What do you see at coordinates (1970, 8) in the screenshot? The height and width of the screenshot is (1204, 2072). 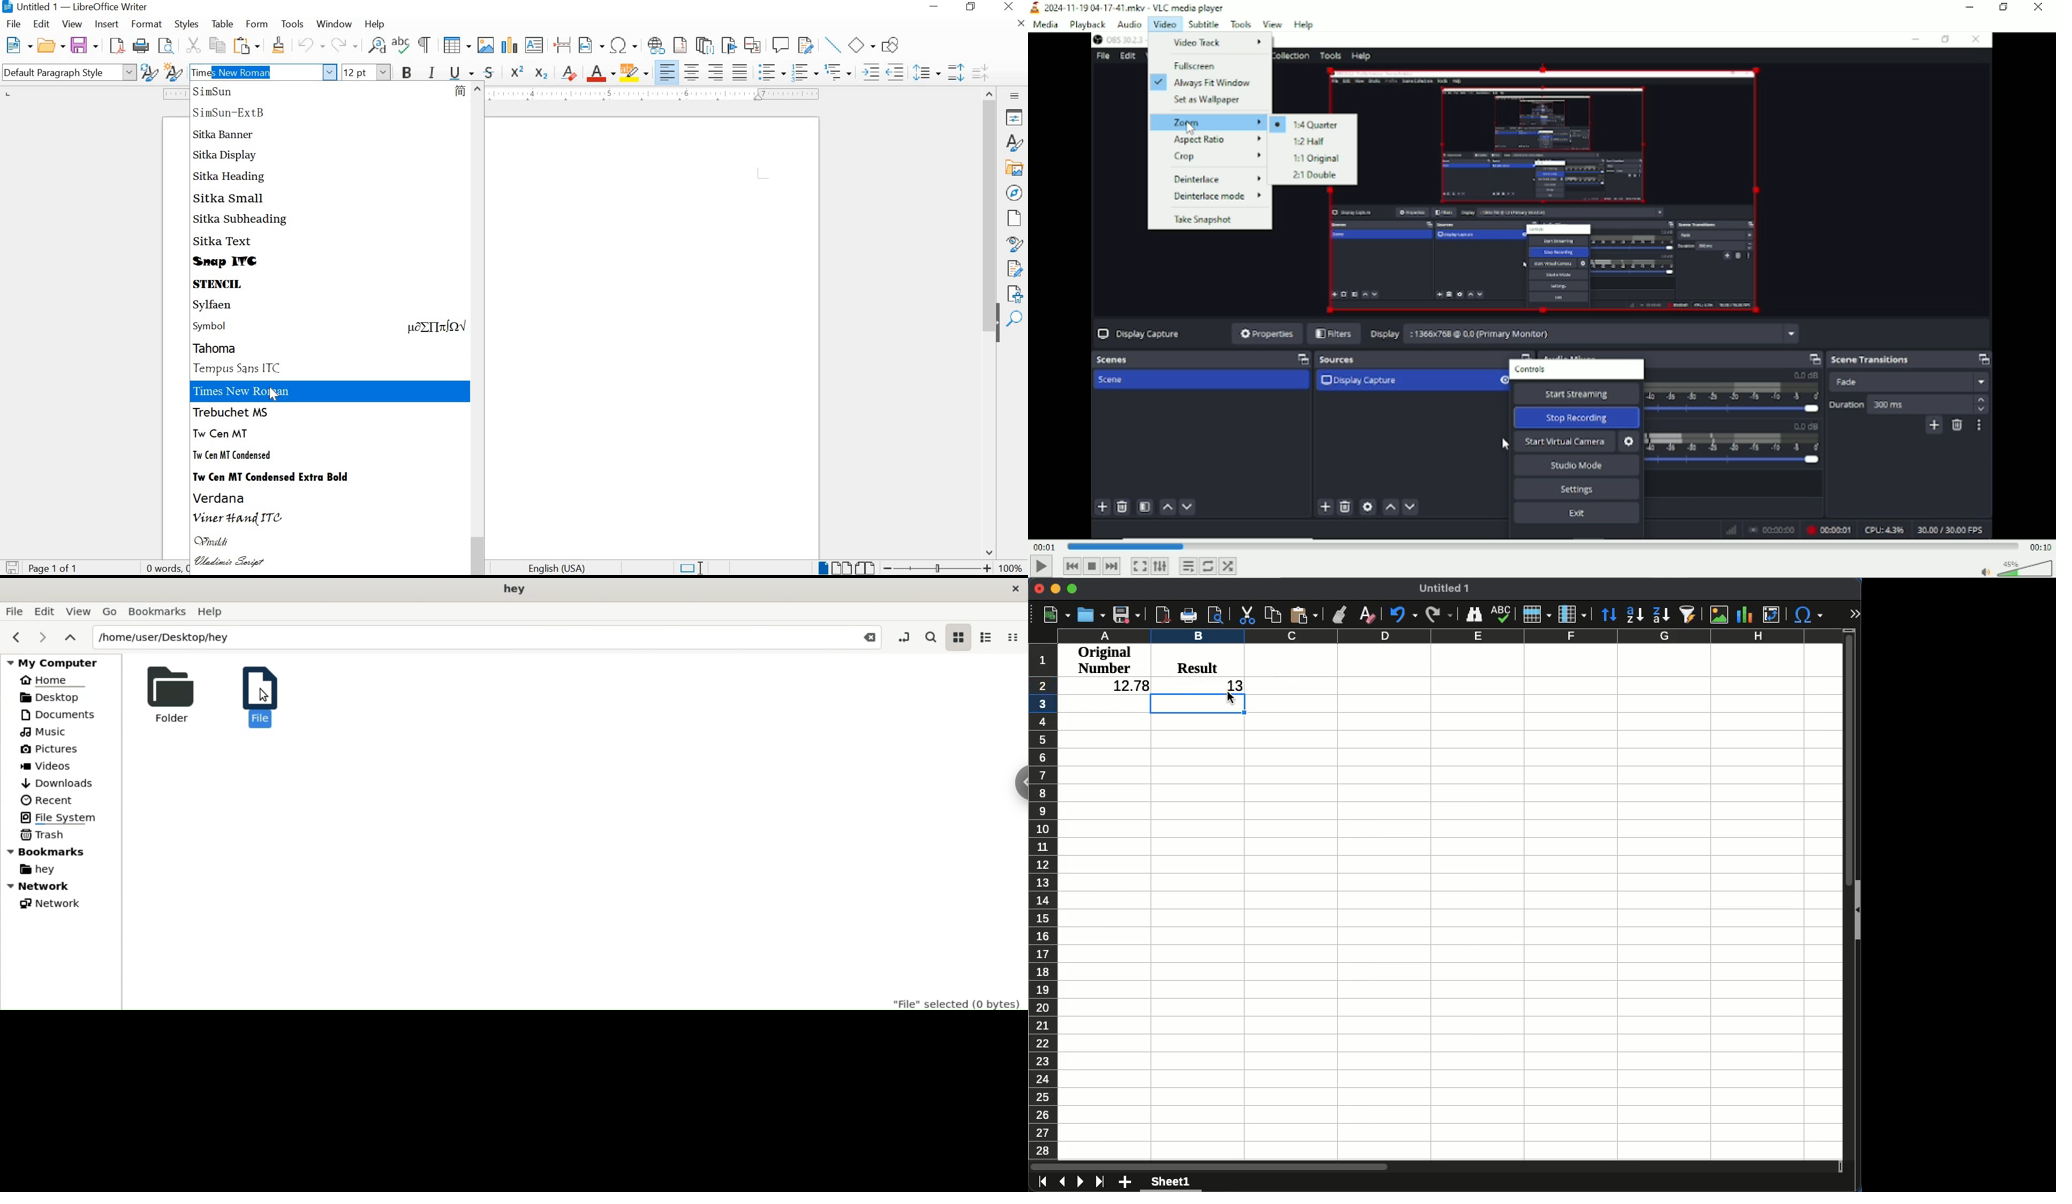 I see `Minimize` at bounding box center [1970, 8].